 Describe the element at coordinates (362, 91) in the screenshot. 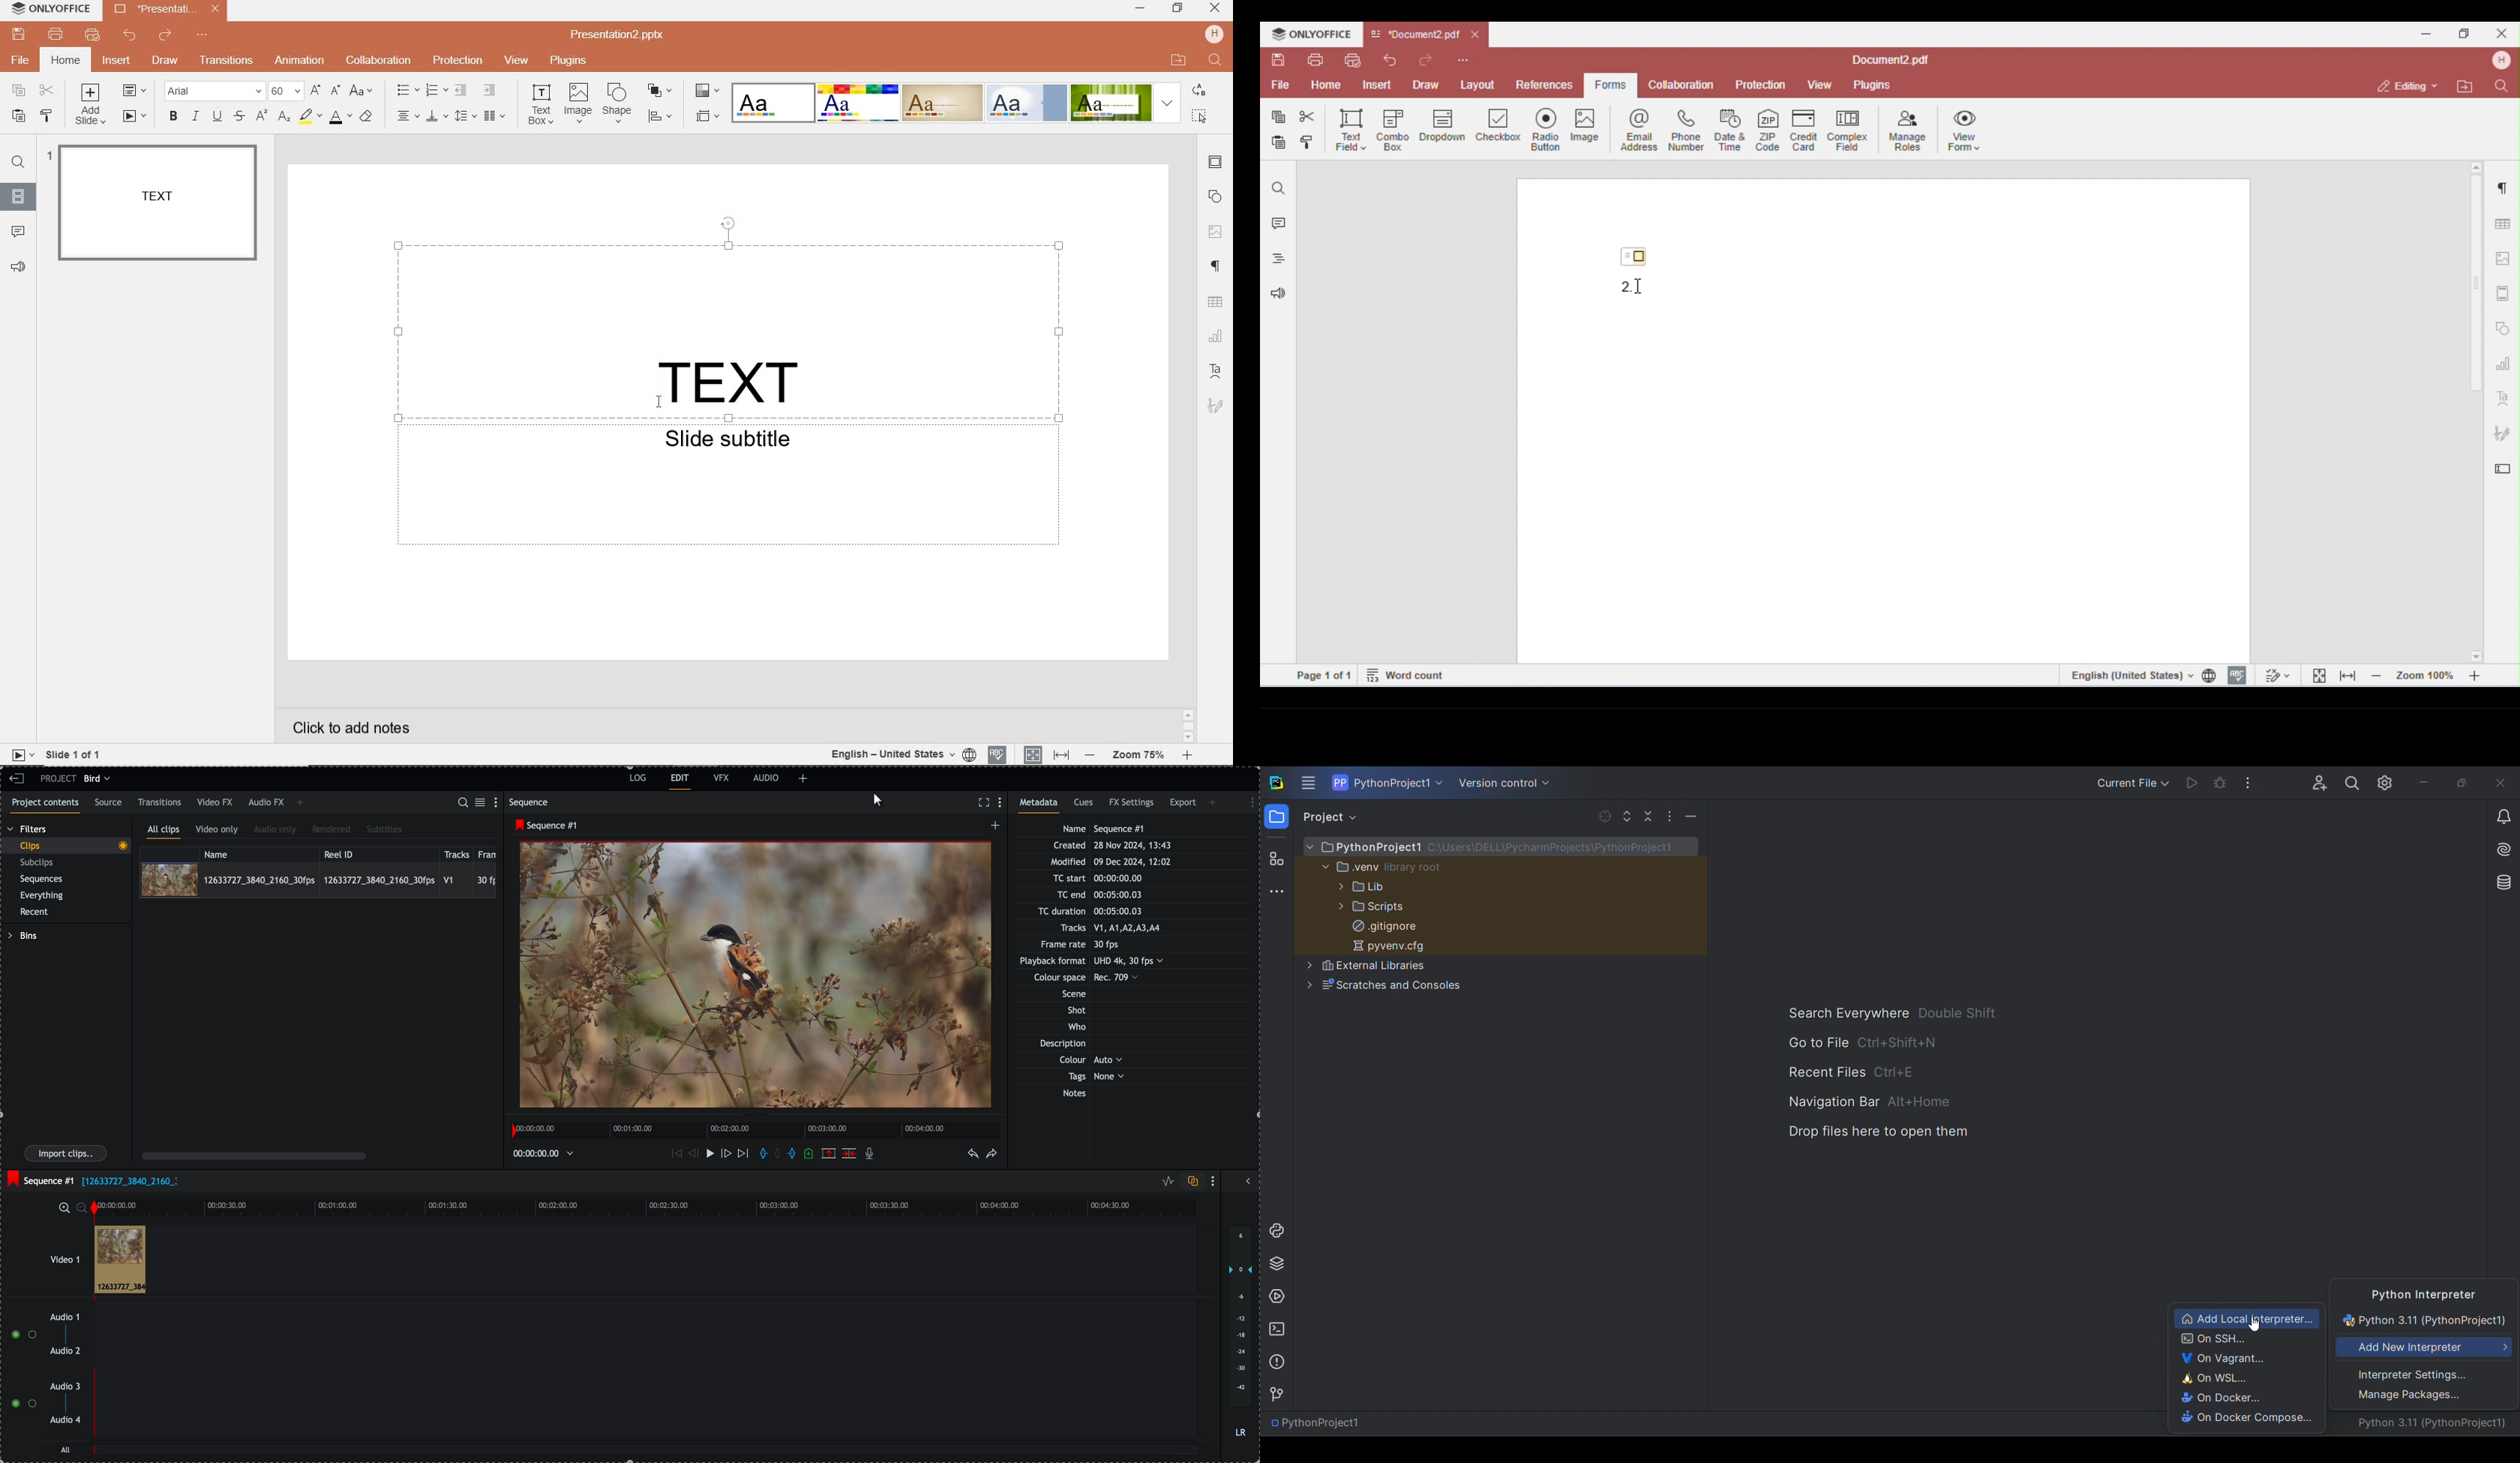

I see `CHANGE CASE` at that location.